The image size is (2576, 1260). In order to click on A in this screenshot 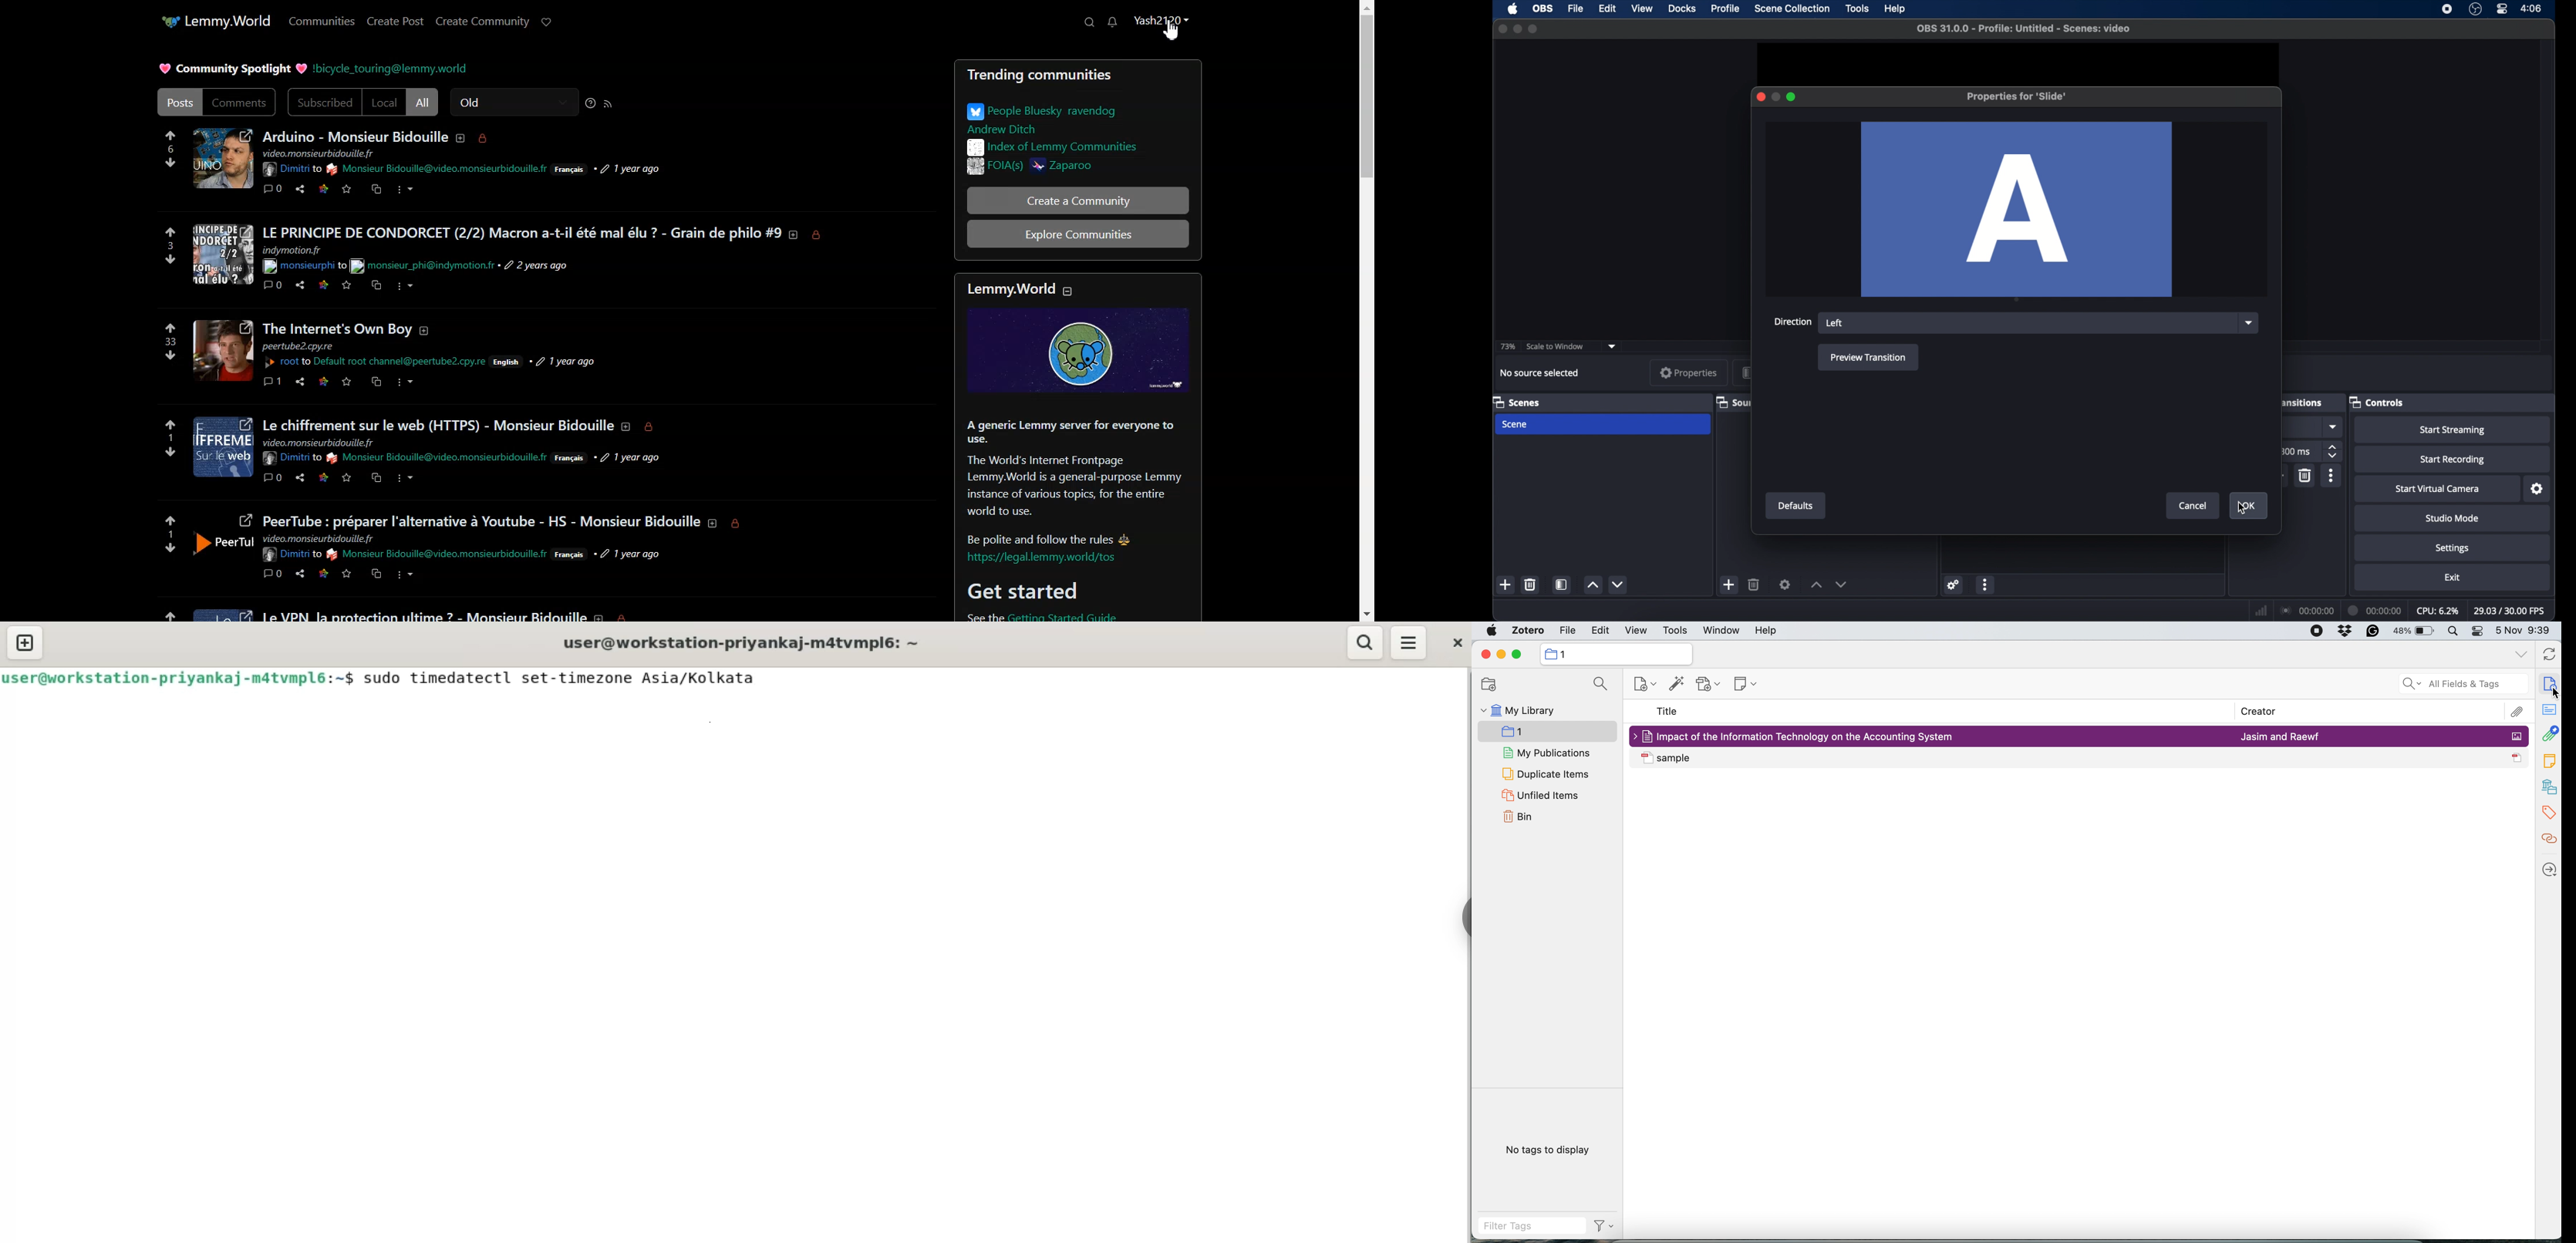, I will do `click(2018, 209)`.